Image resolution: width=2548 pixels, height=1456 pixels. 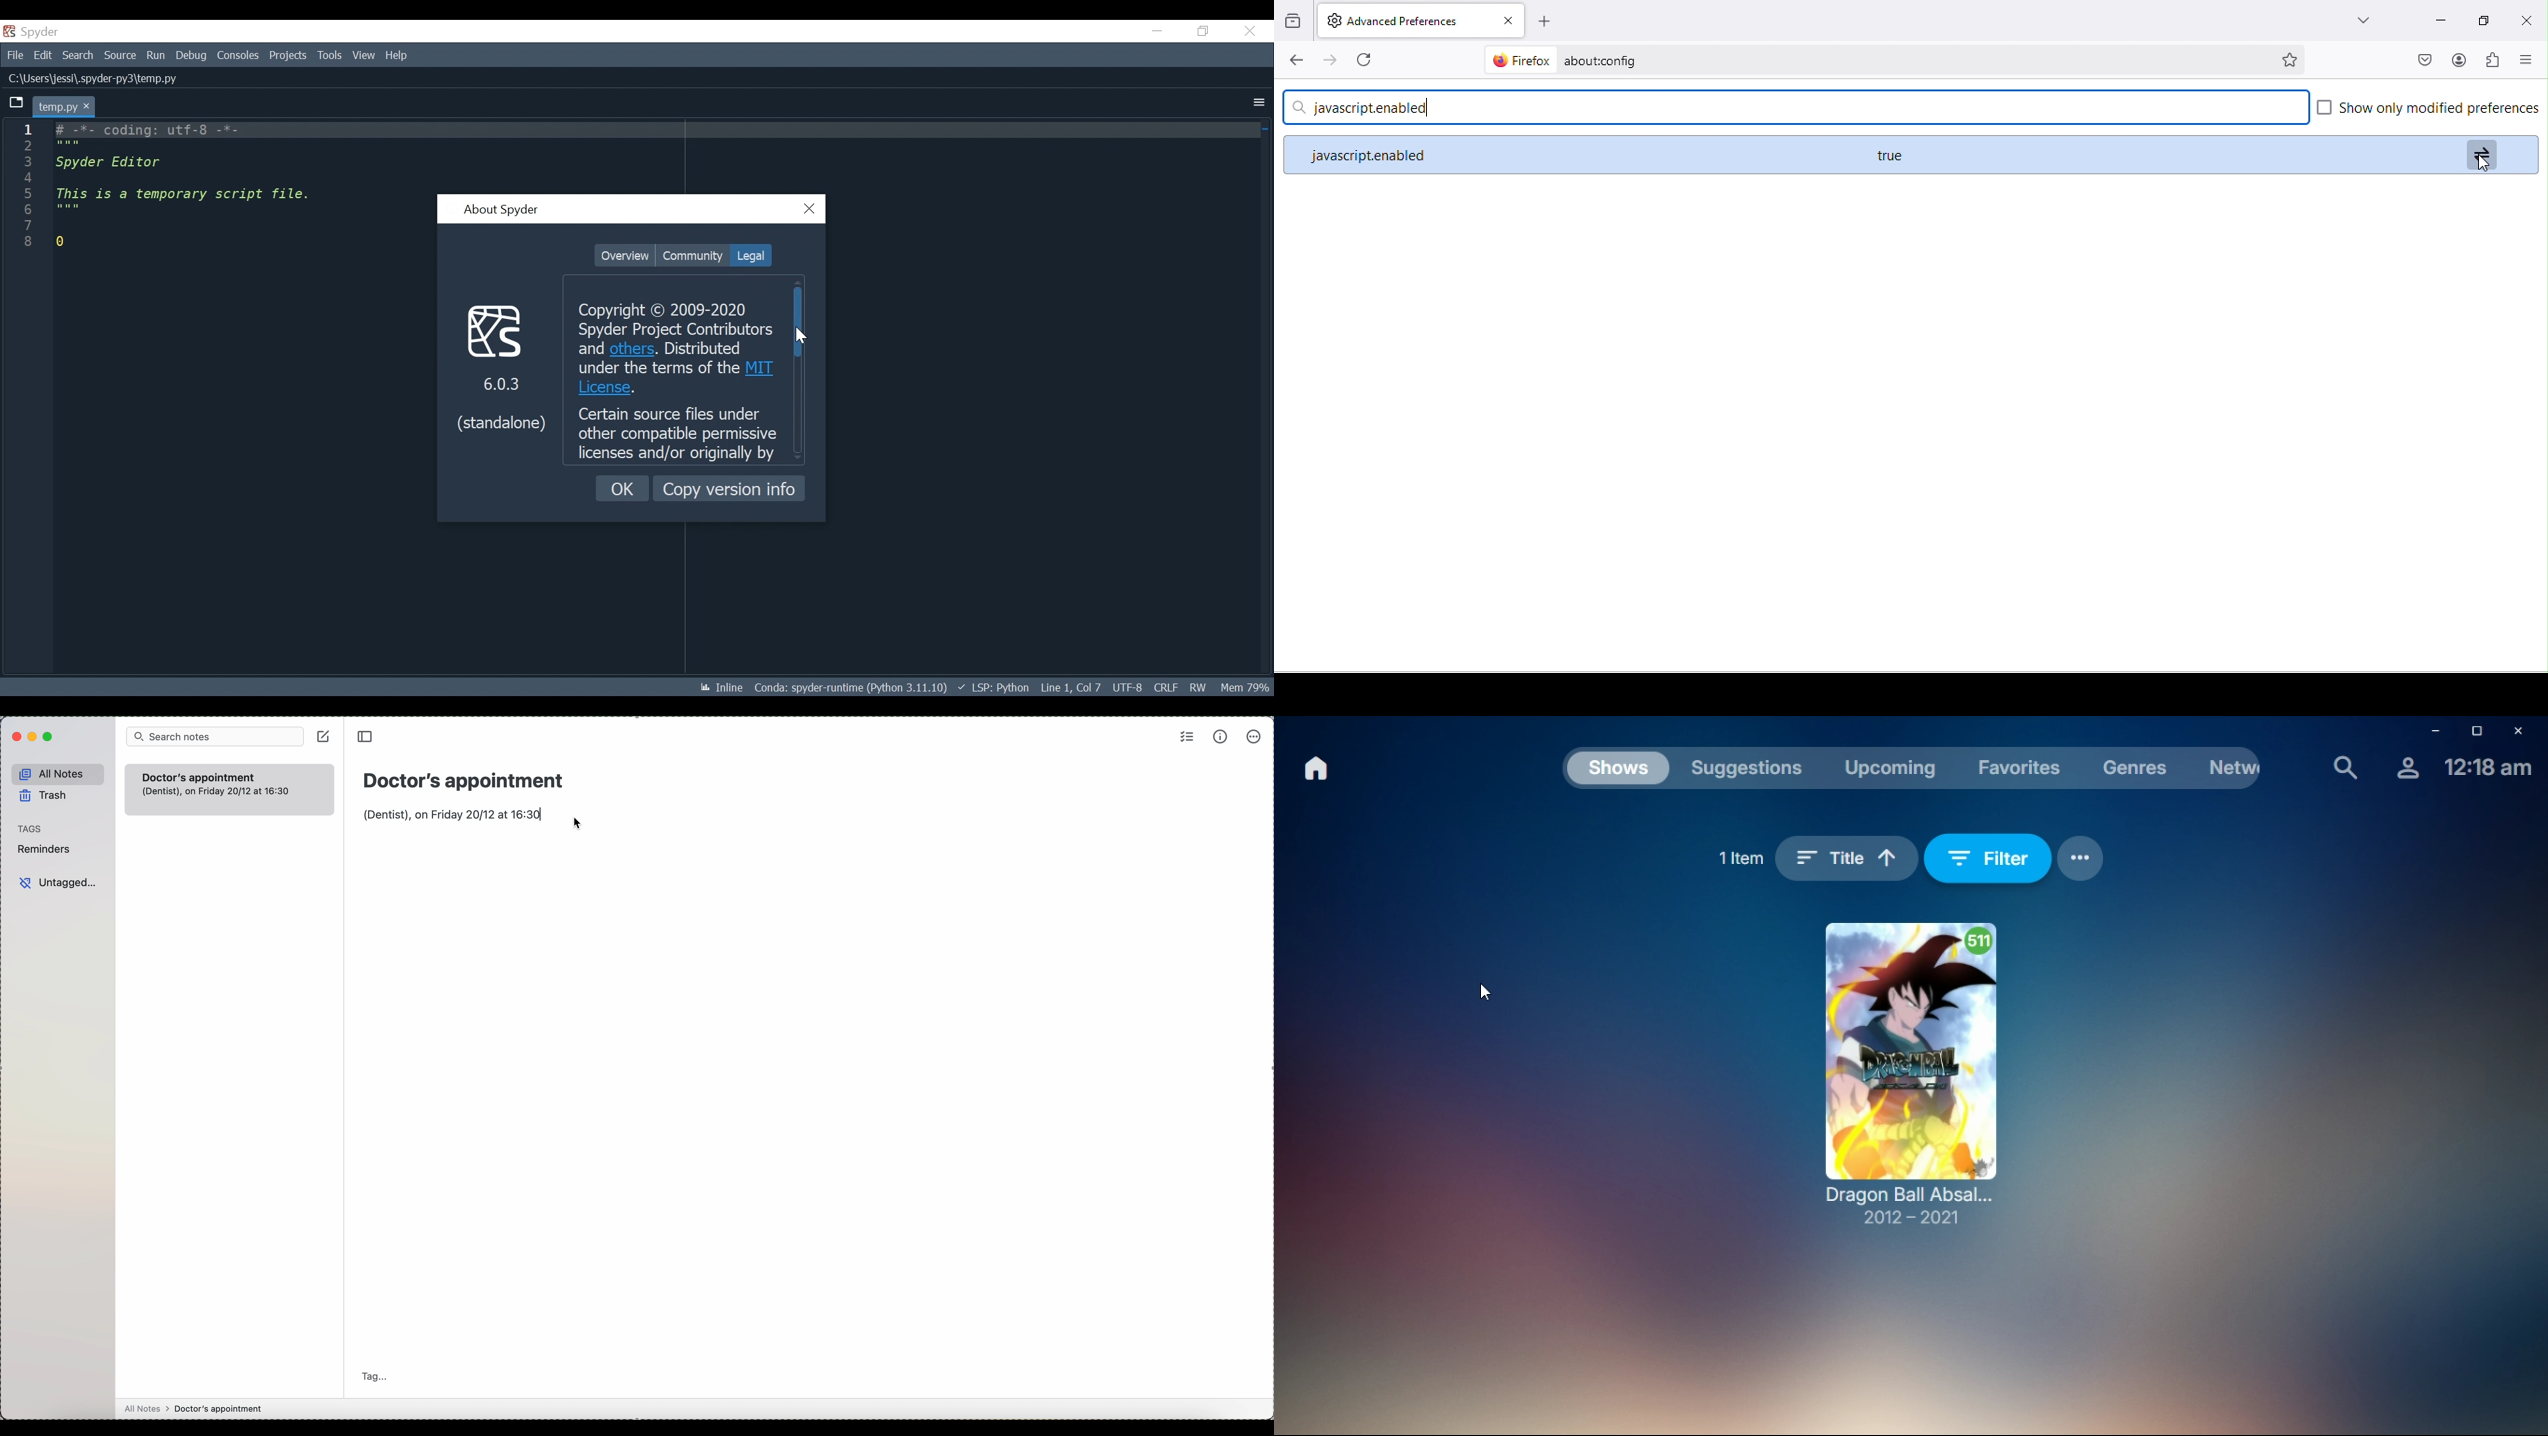 What do you see at coordinates (373, 1376) in the screenshot?
I see `tag` at bounding box center [373, 1376].